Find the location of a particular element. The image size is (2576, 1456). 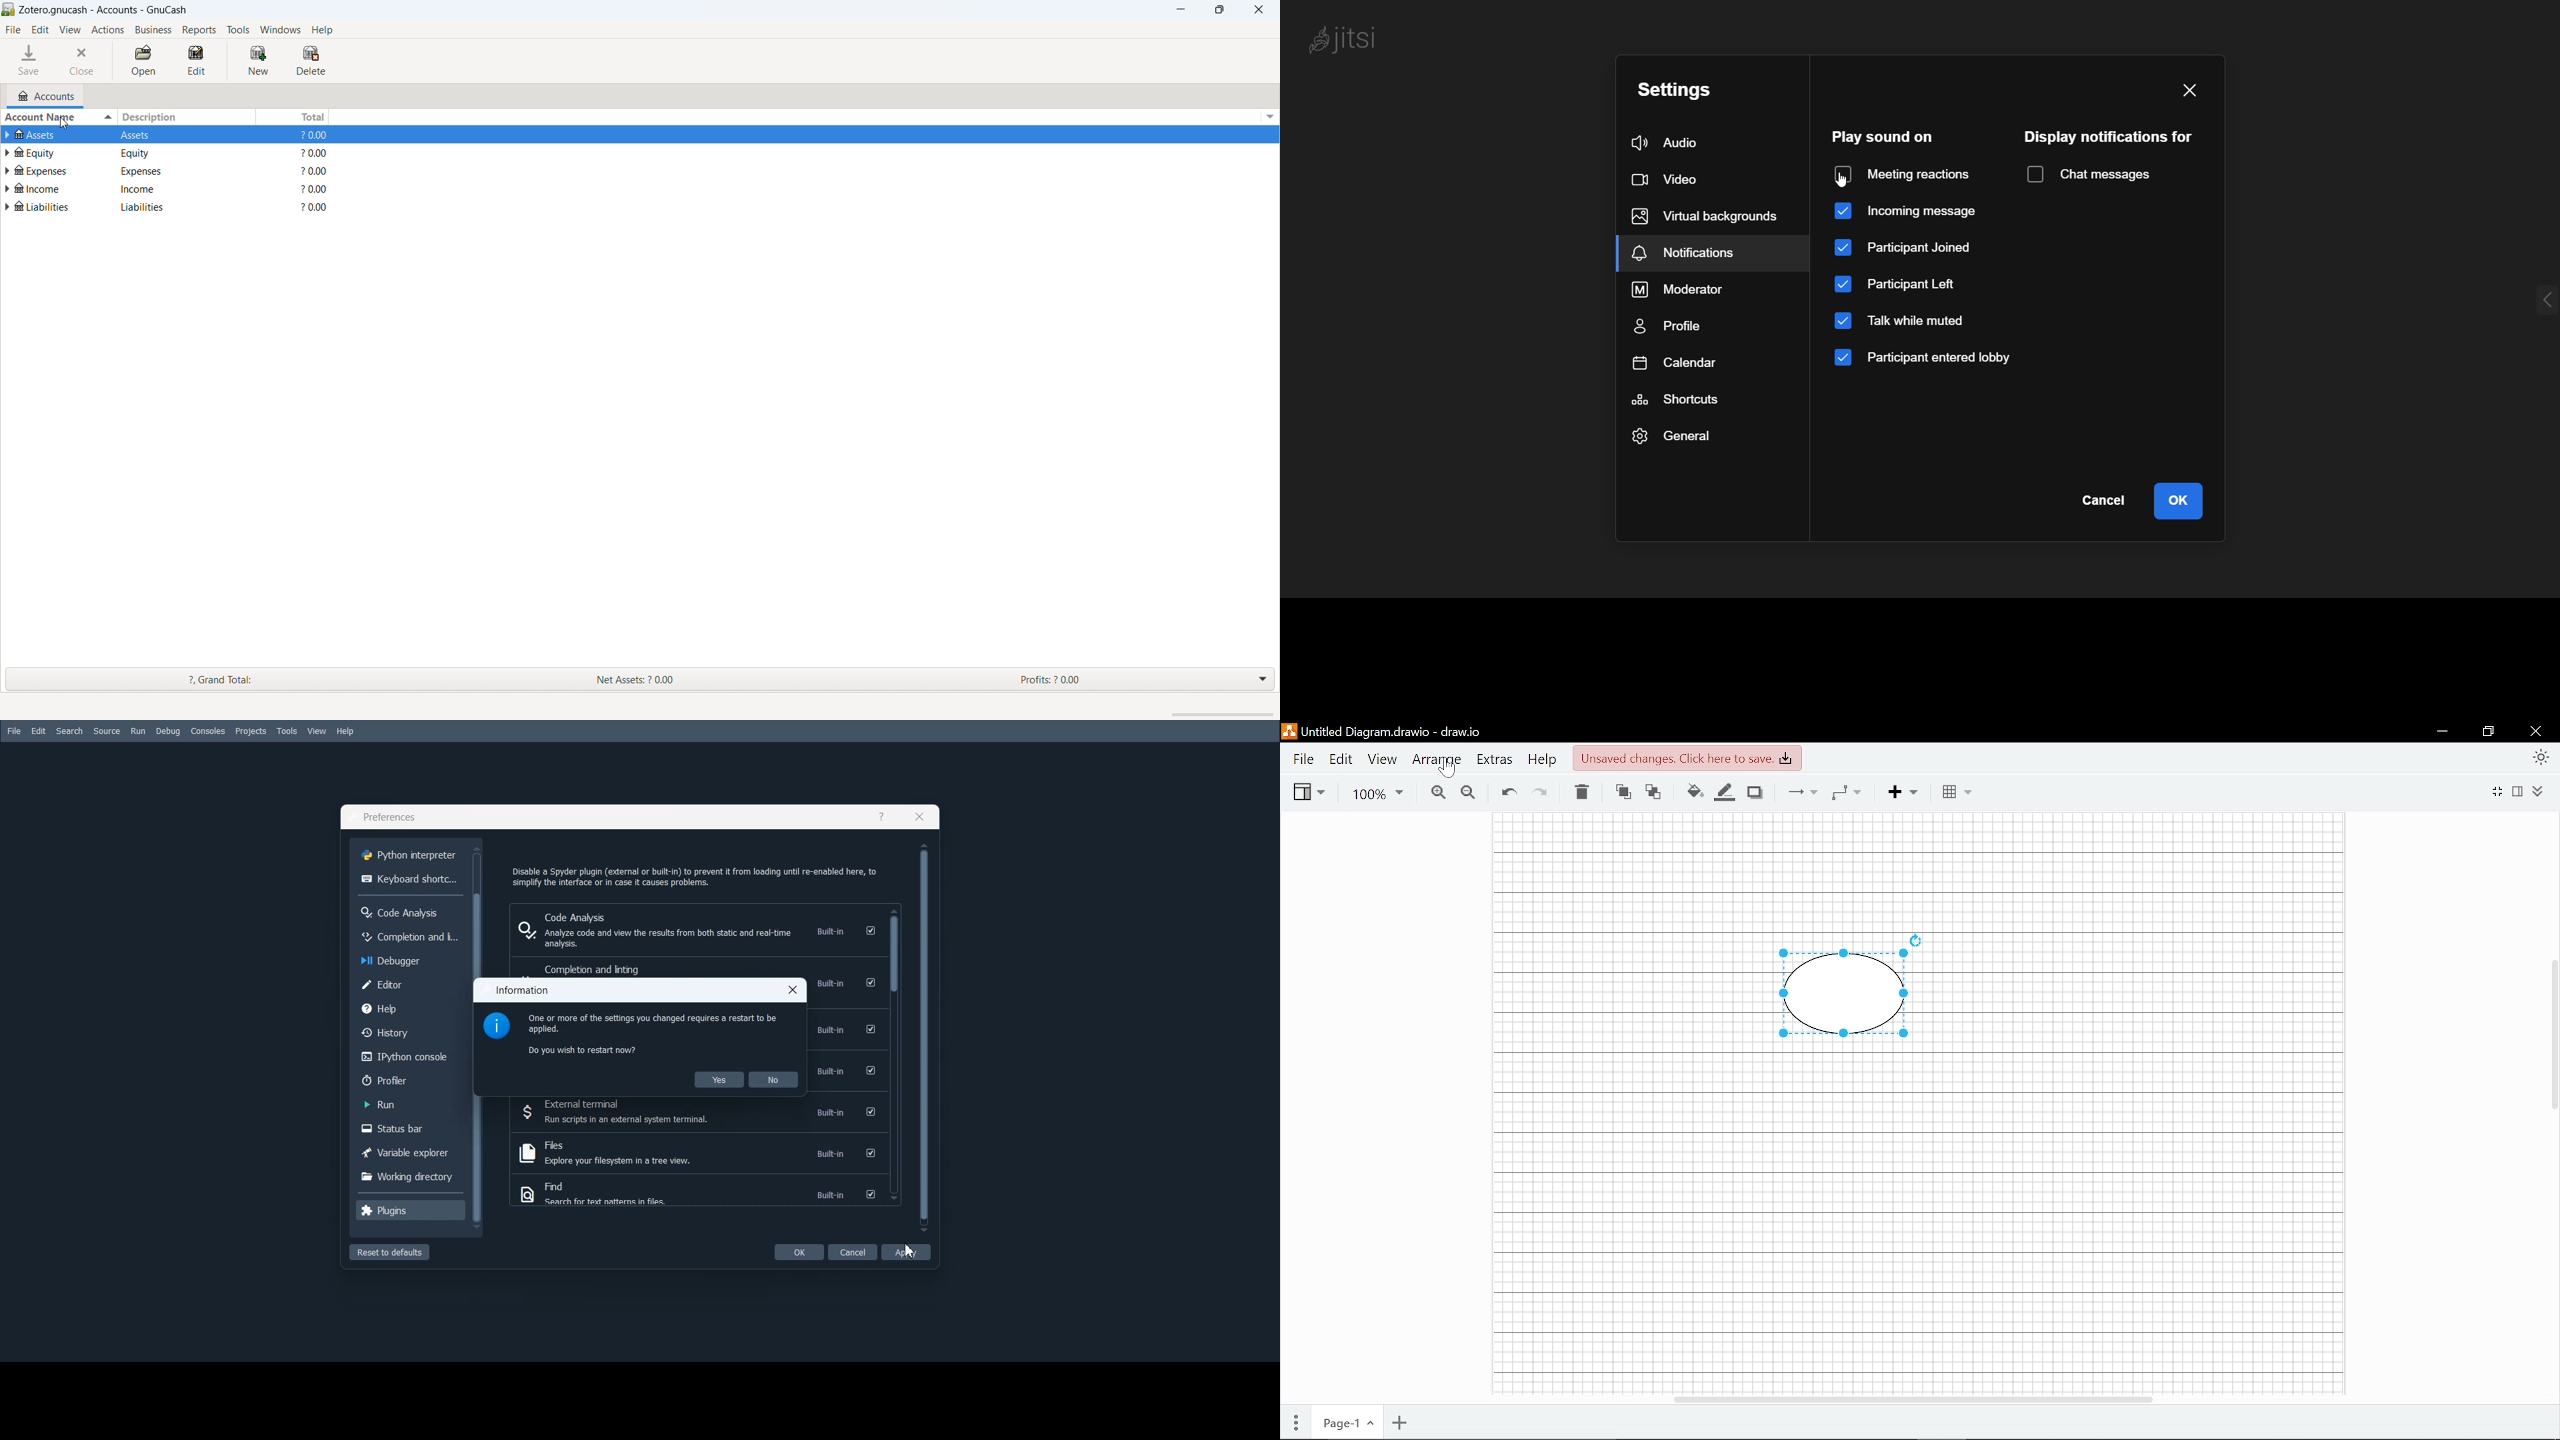

talk while muted is located at coordinates (1905, 323).